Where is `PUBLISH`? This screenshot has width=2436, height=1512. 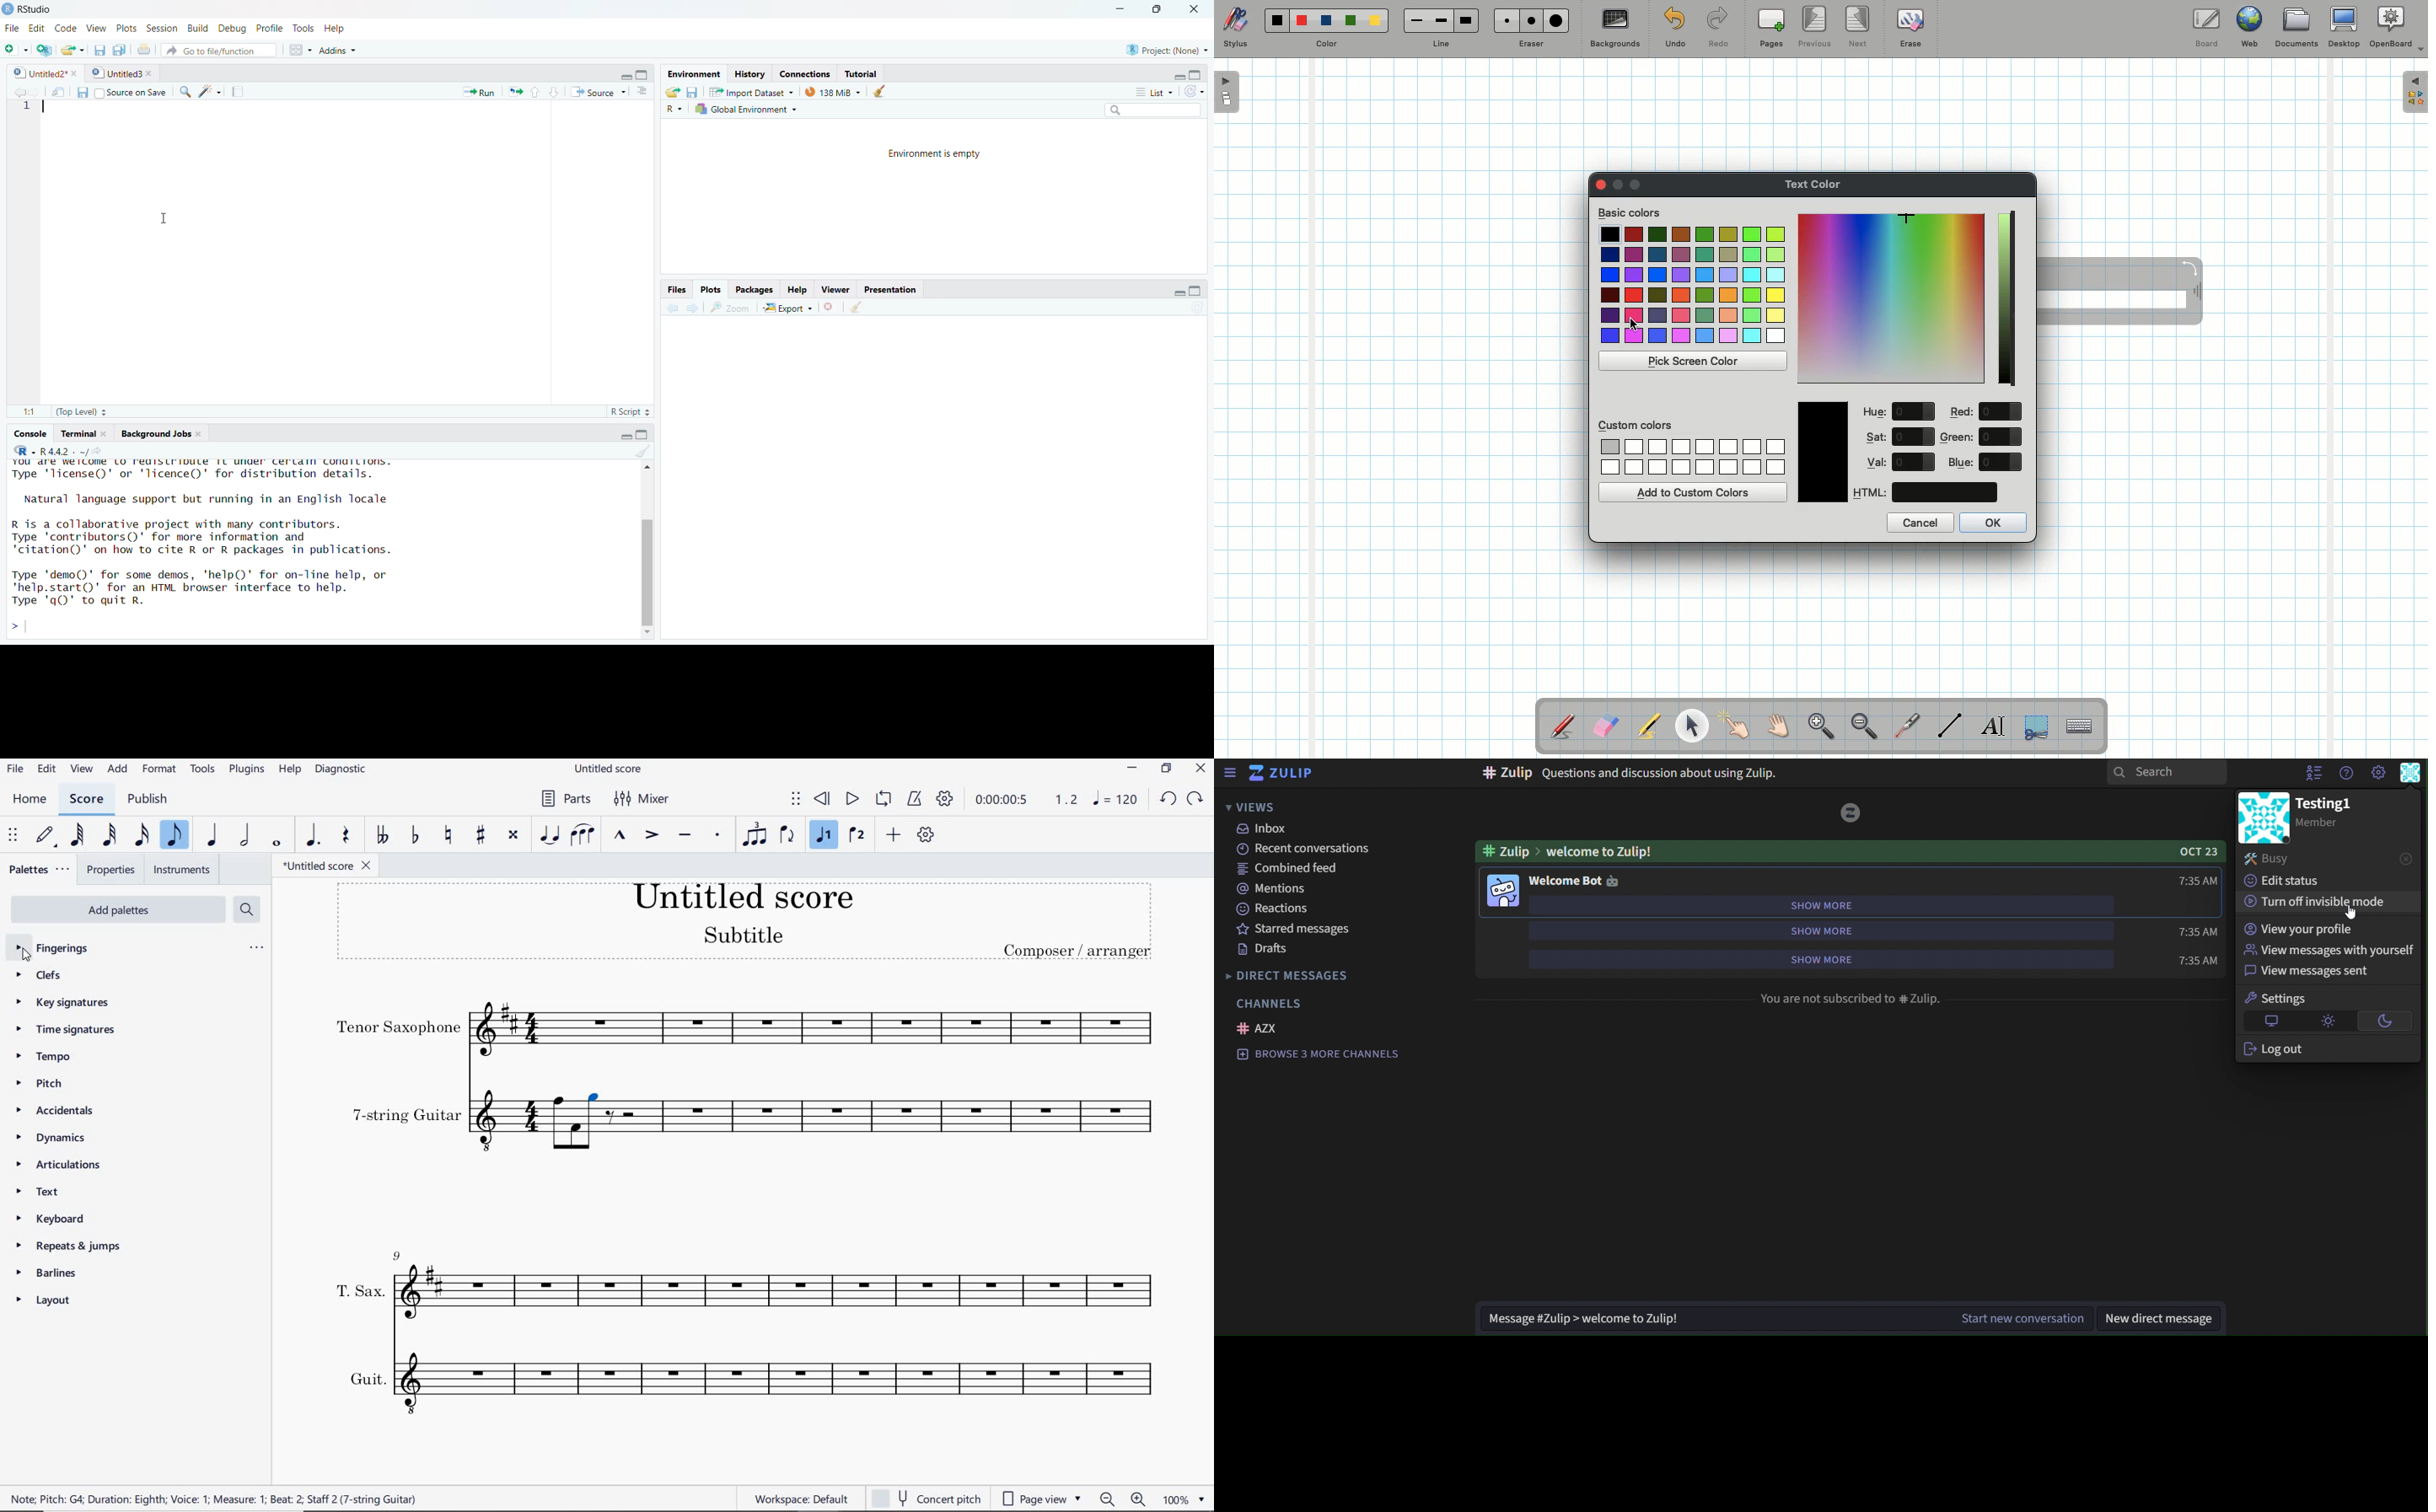
PUBLISH is located at coordinates (152, 800).